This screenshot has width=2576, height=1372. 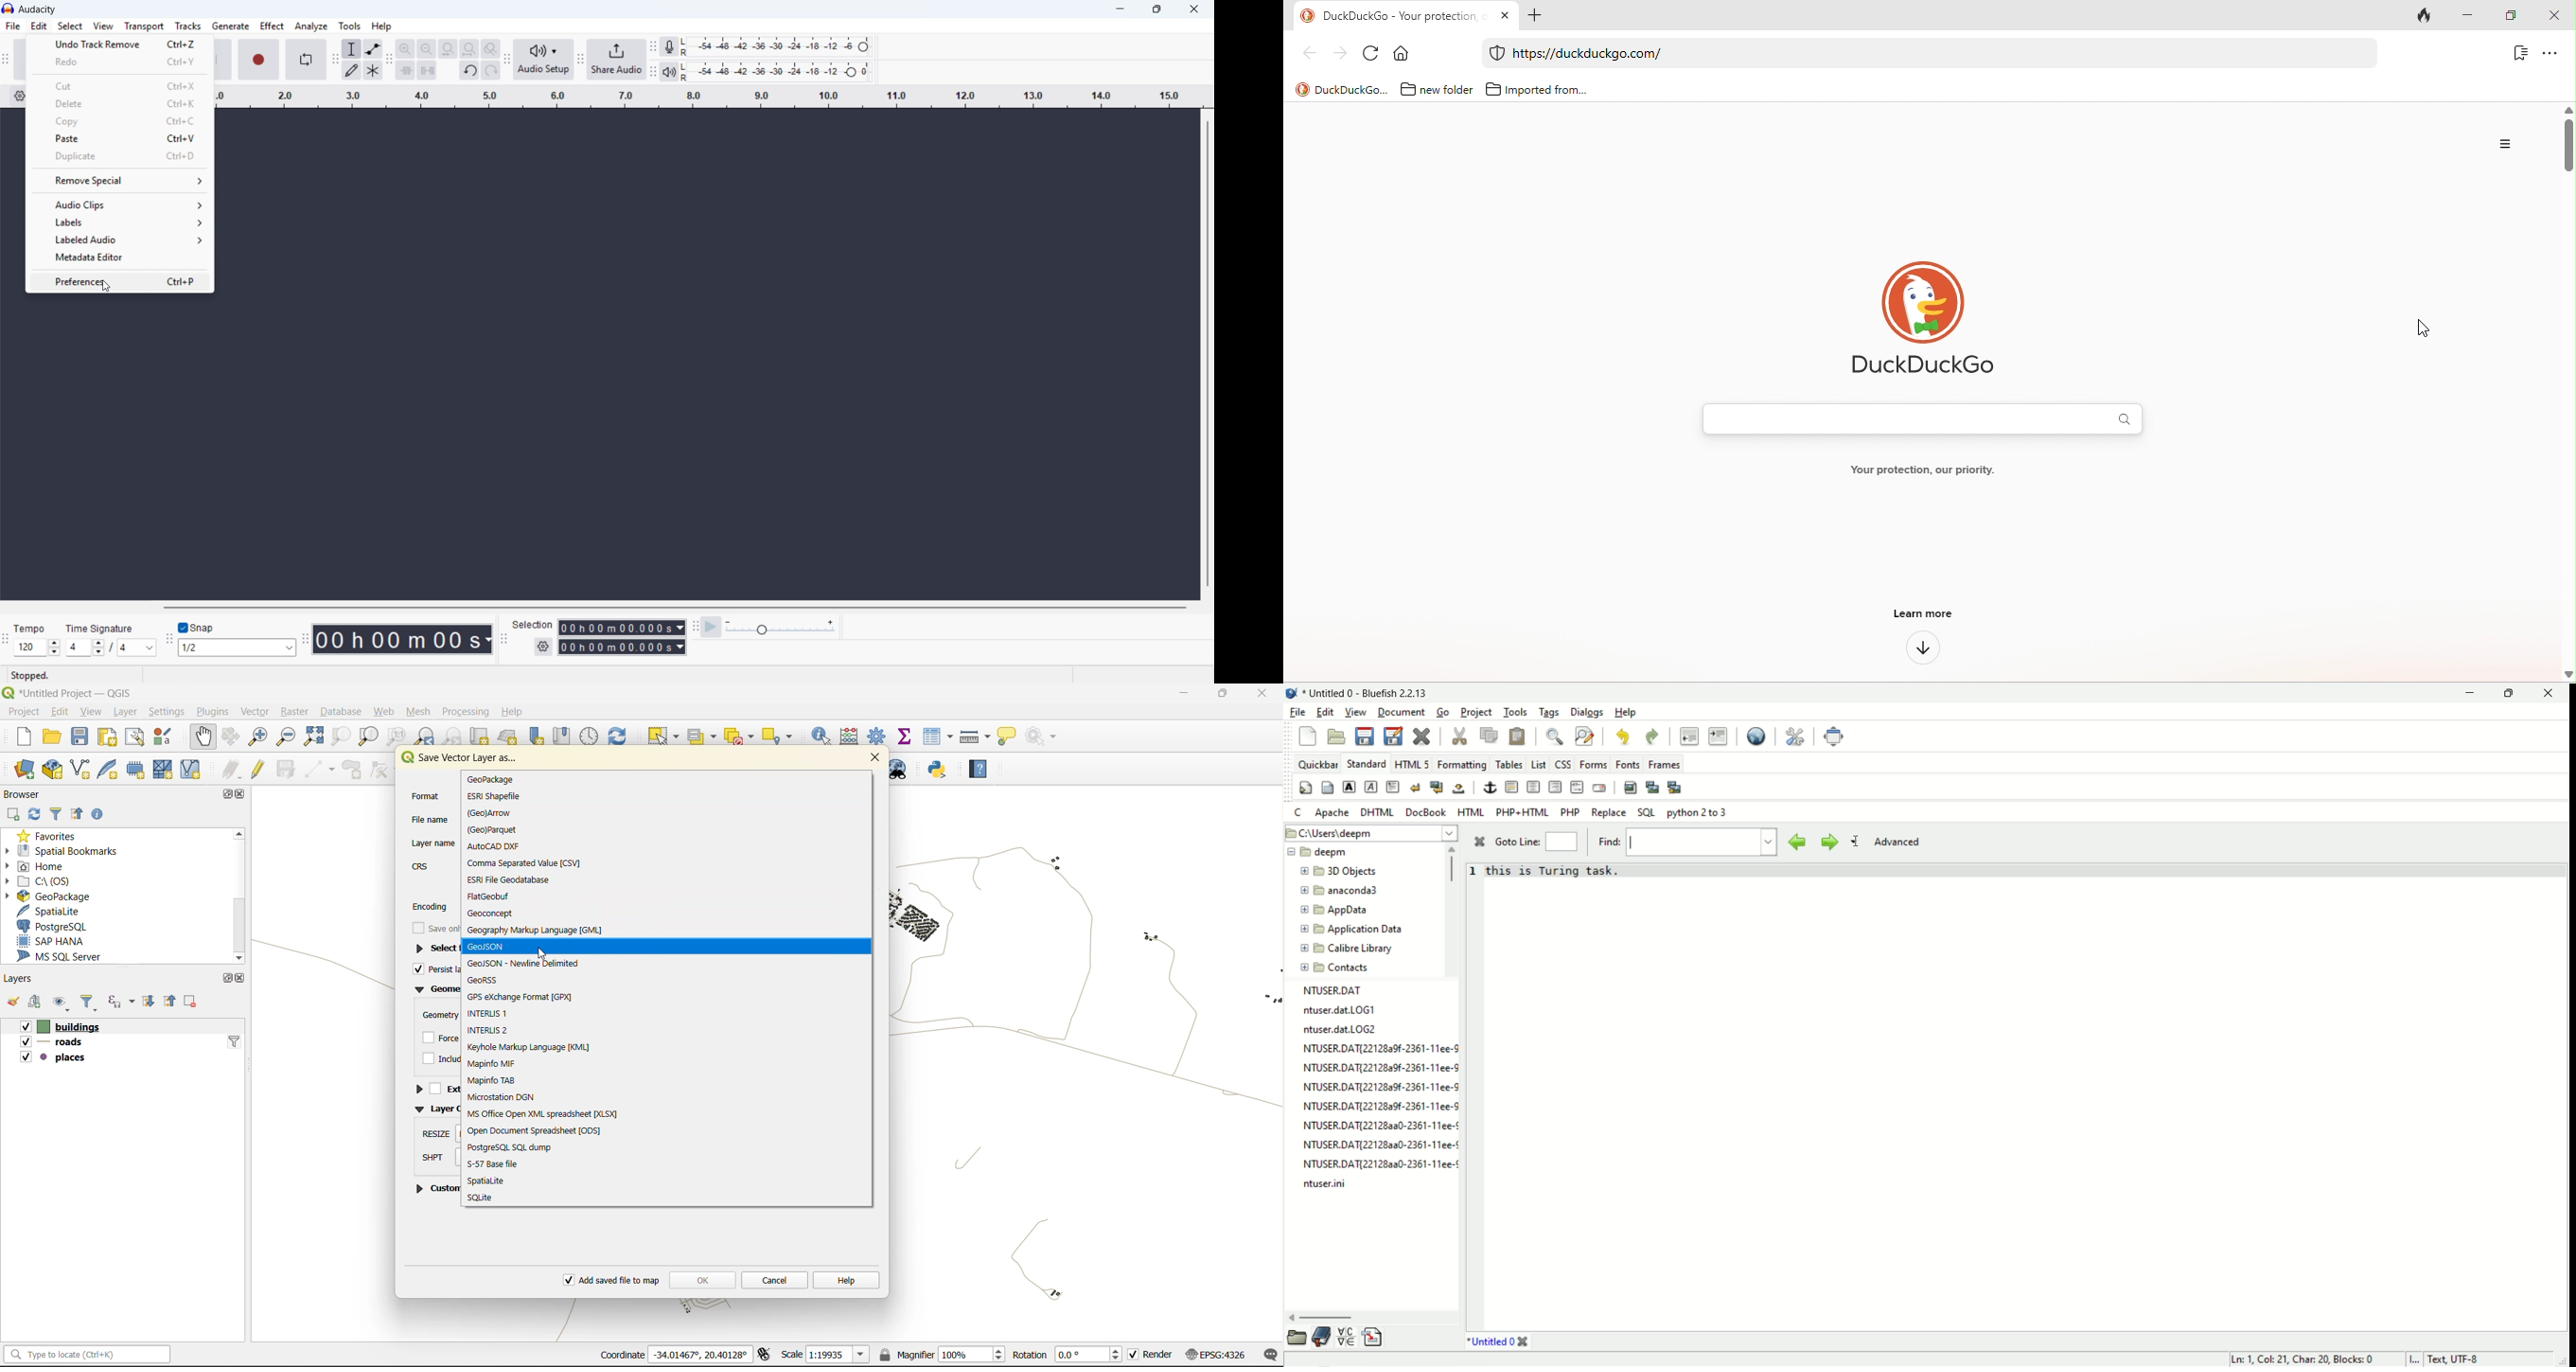 What do you see at coordinates (119, 121) in the screenshot?
I see `copy` at bounding box center [119, 121].